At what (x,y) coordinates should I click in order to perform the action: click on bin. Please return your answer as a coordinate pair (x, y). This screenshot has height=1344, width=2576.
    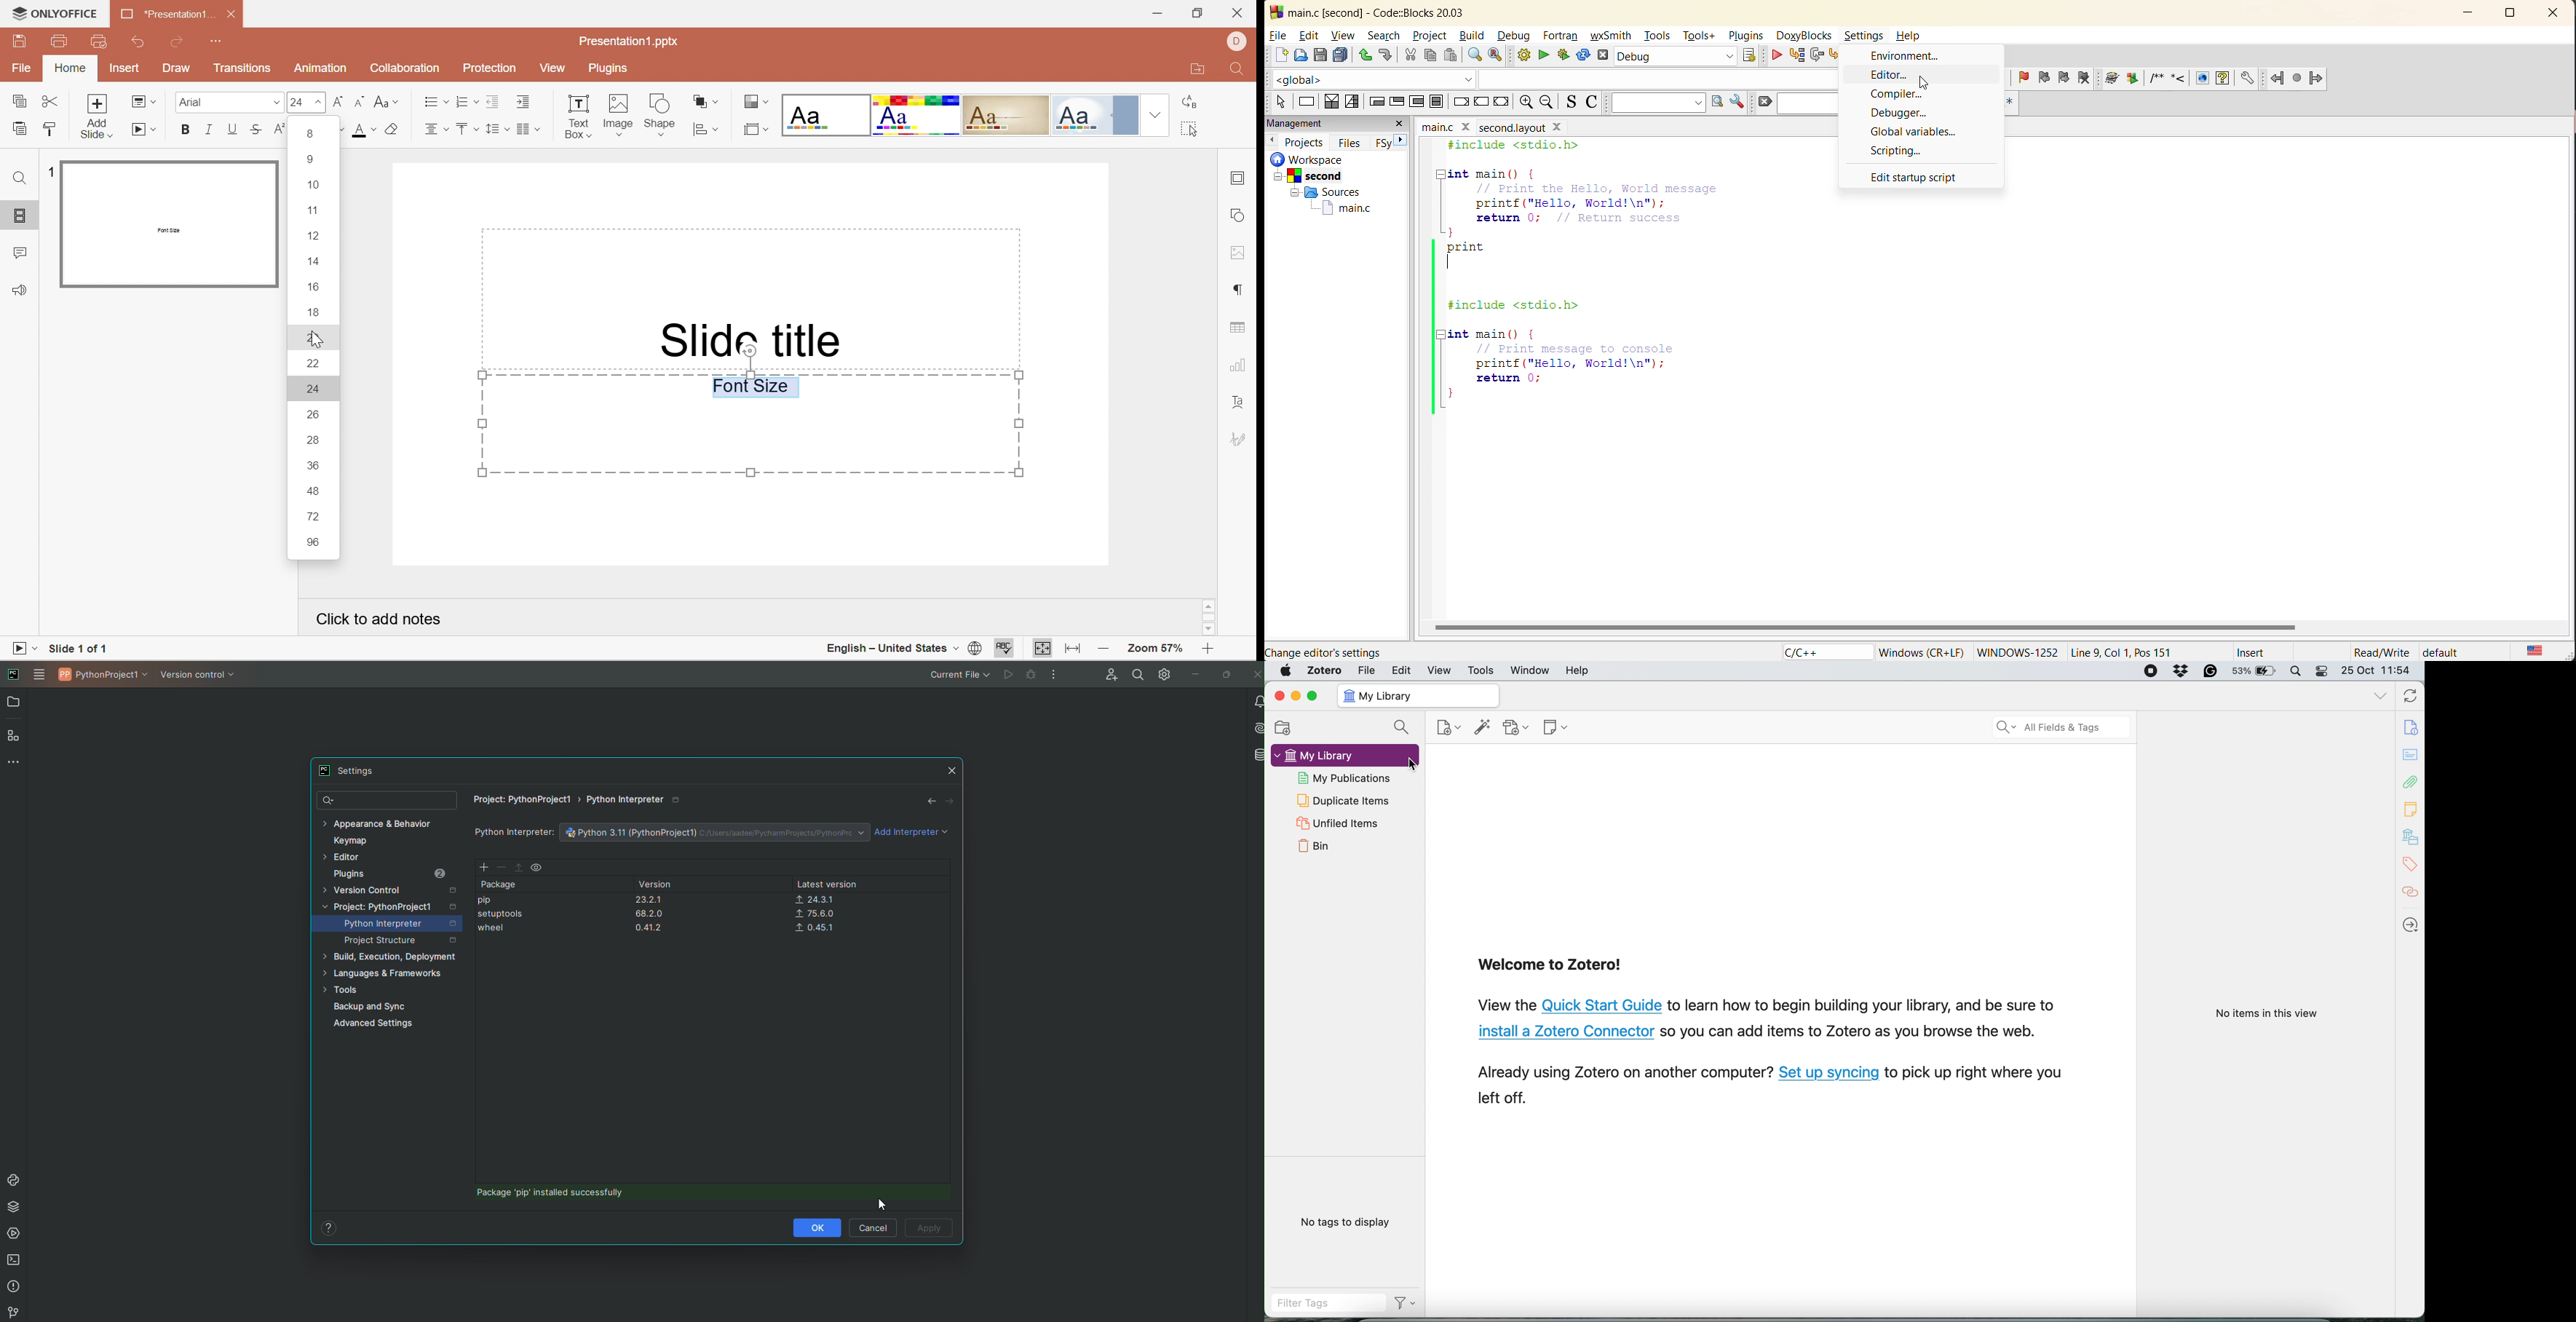
    Looking at the image, I should click on (1313, 848).